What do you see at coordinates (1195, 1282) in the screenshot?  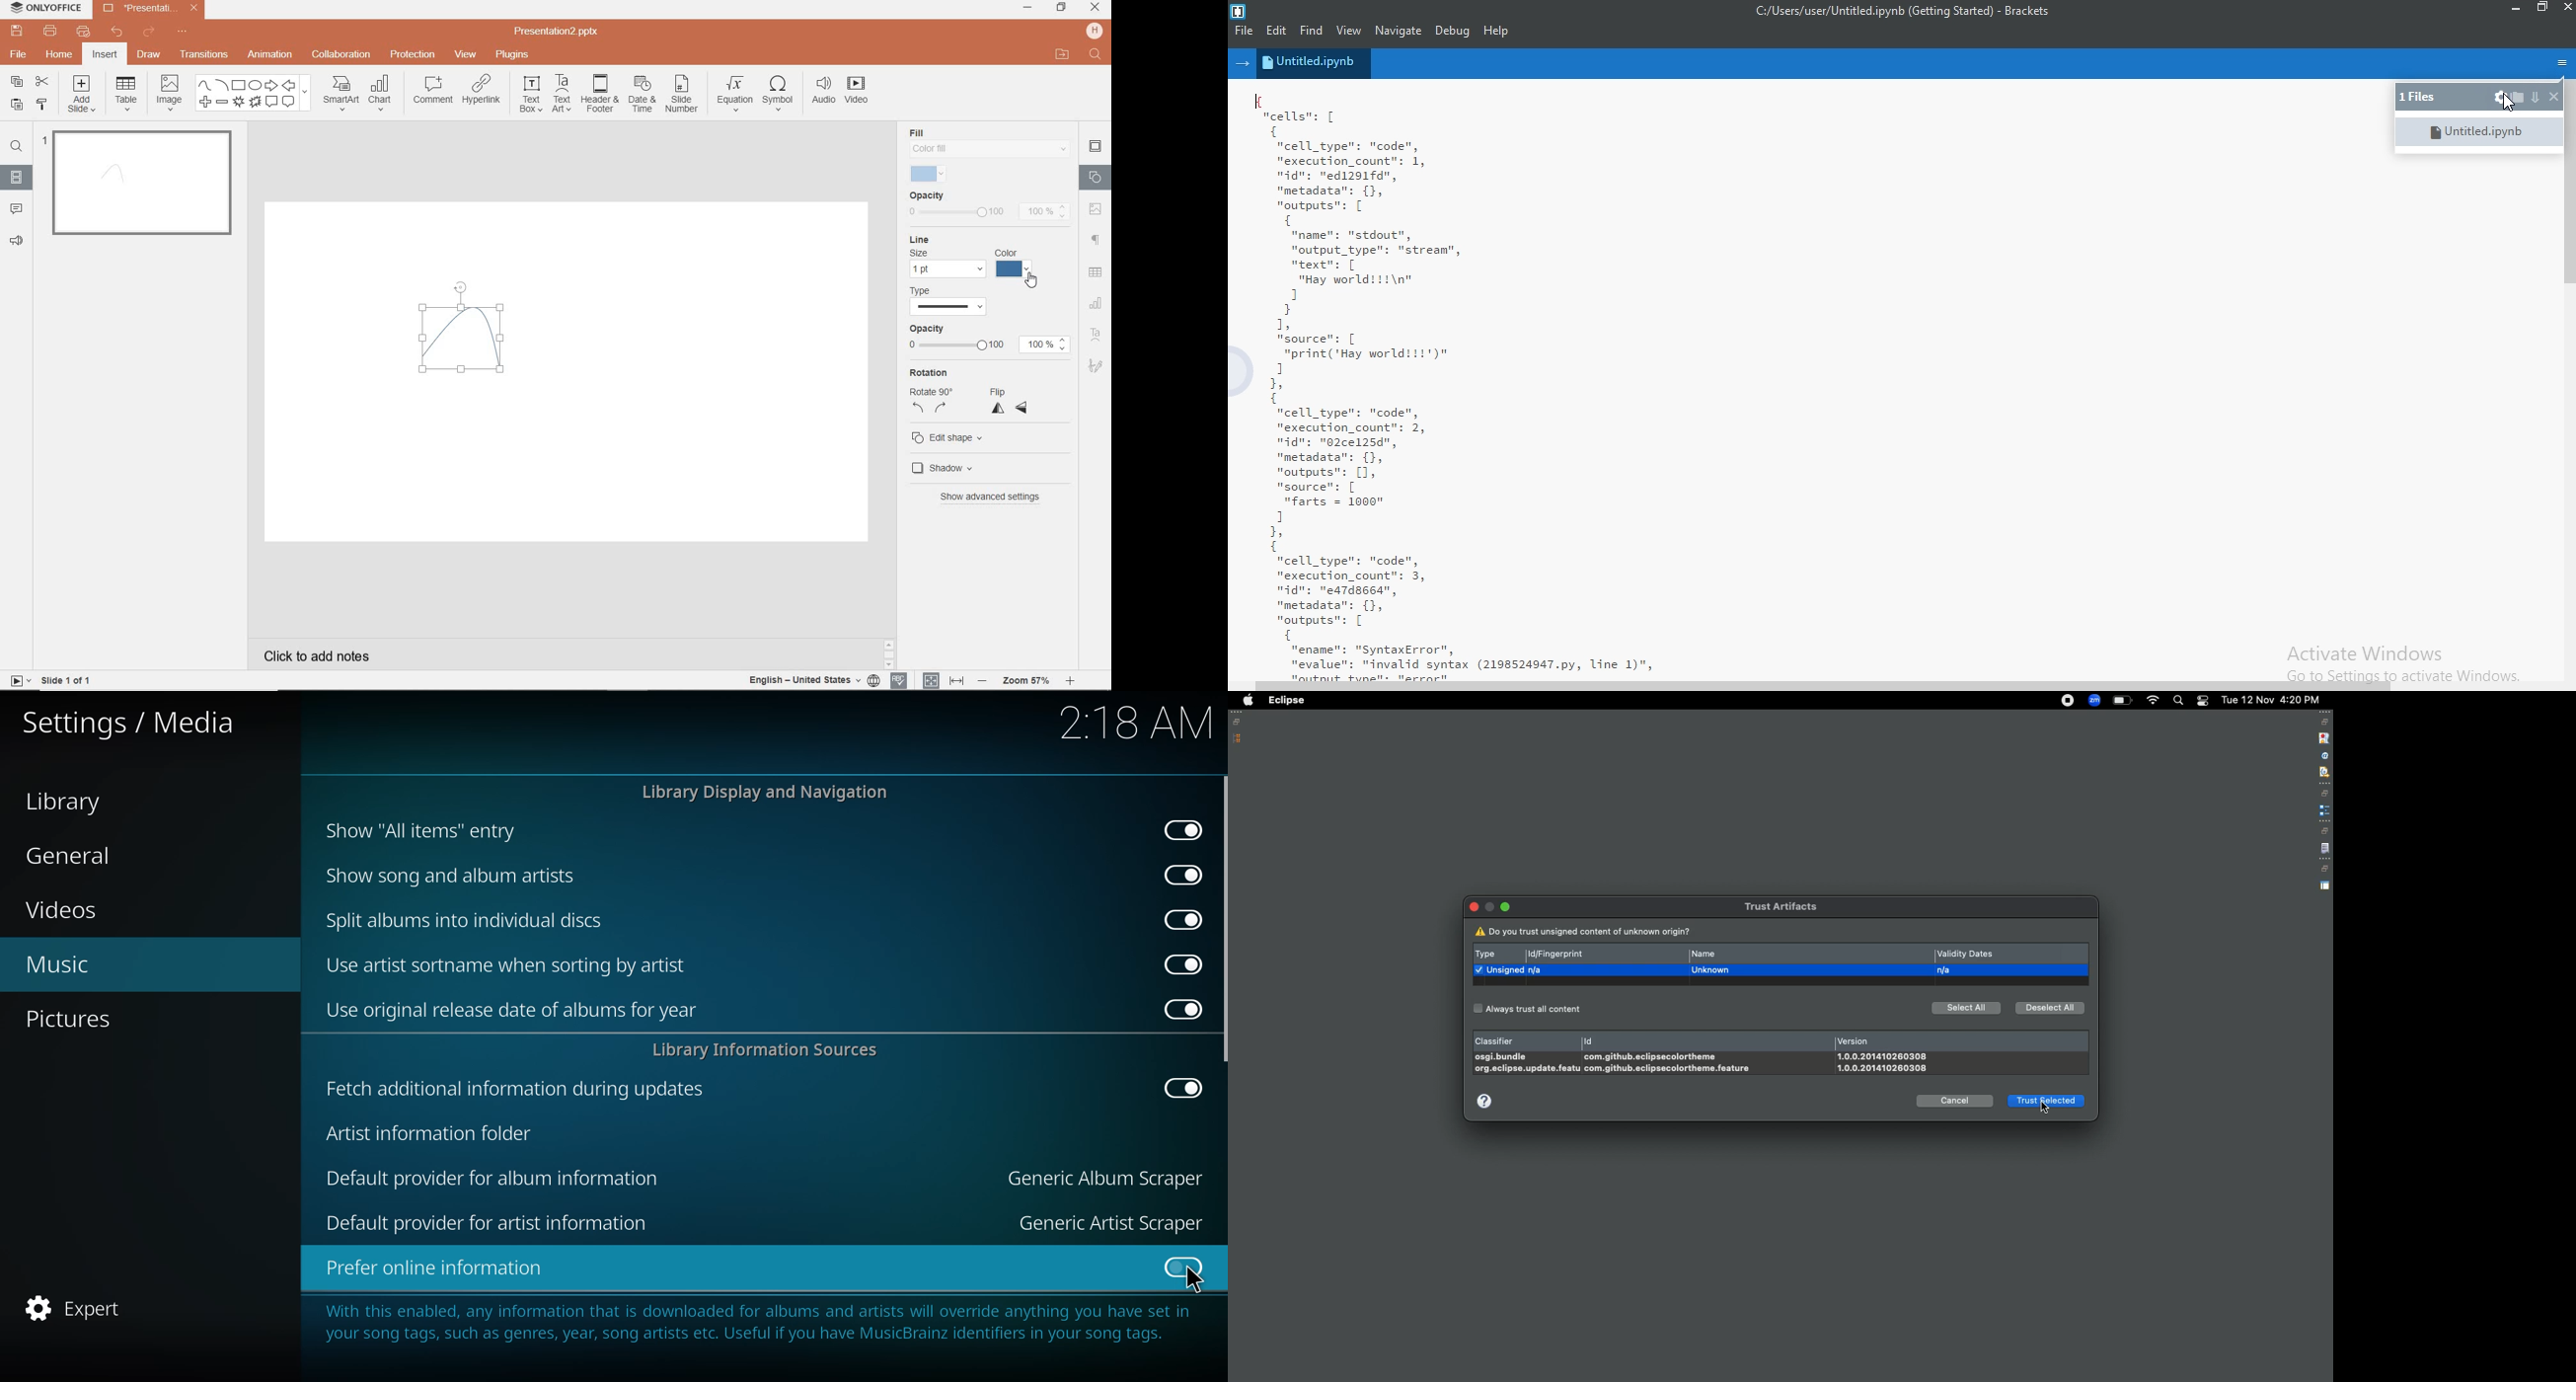 I see `cursor` at bounding box center [1195, 1282].